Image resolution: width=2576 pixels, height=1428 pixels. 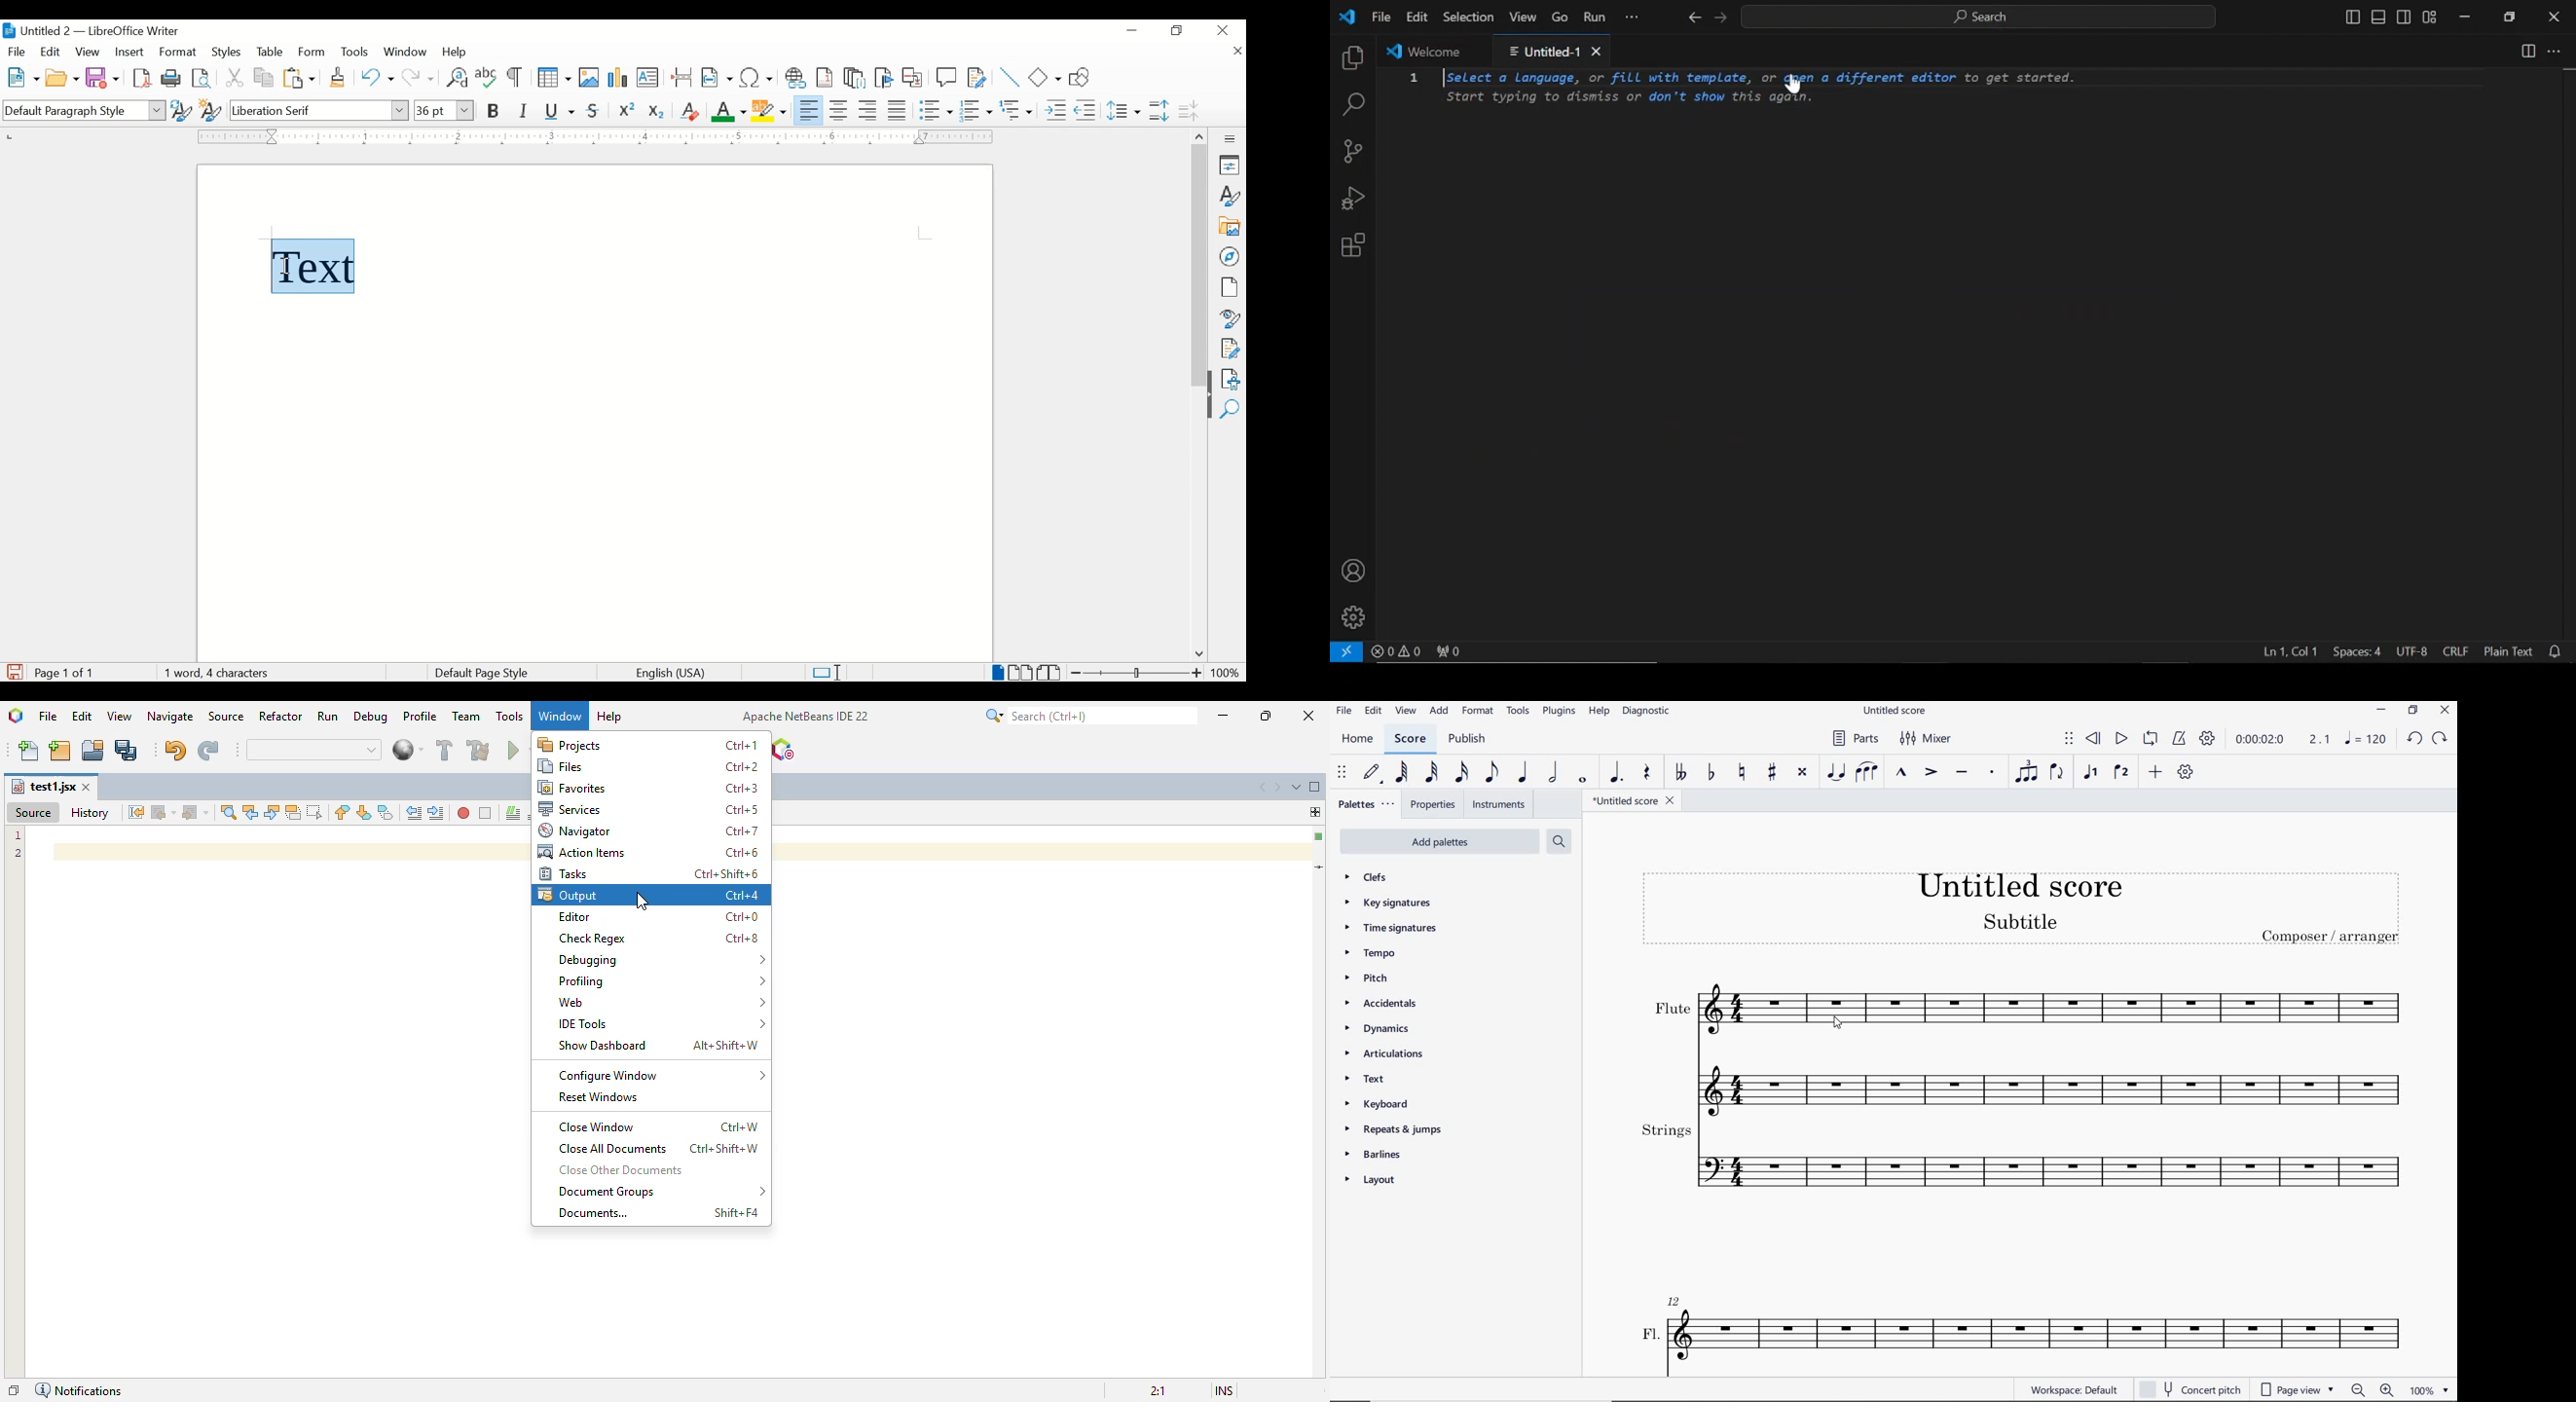 I want to click on insert image, so click(x=589, y=77).